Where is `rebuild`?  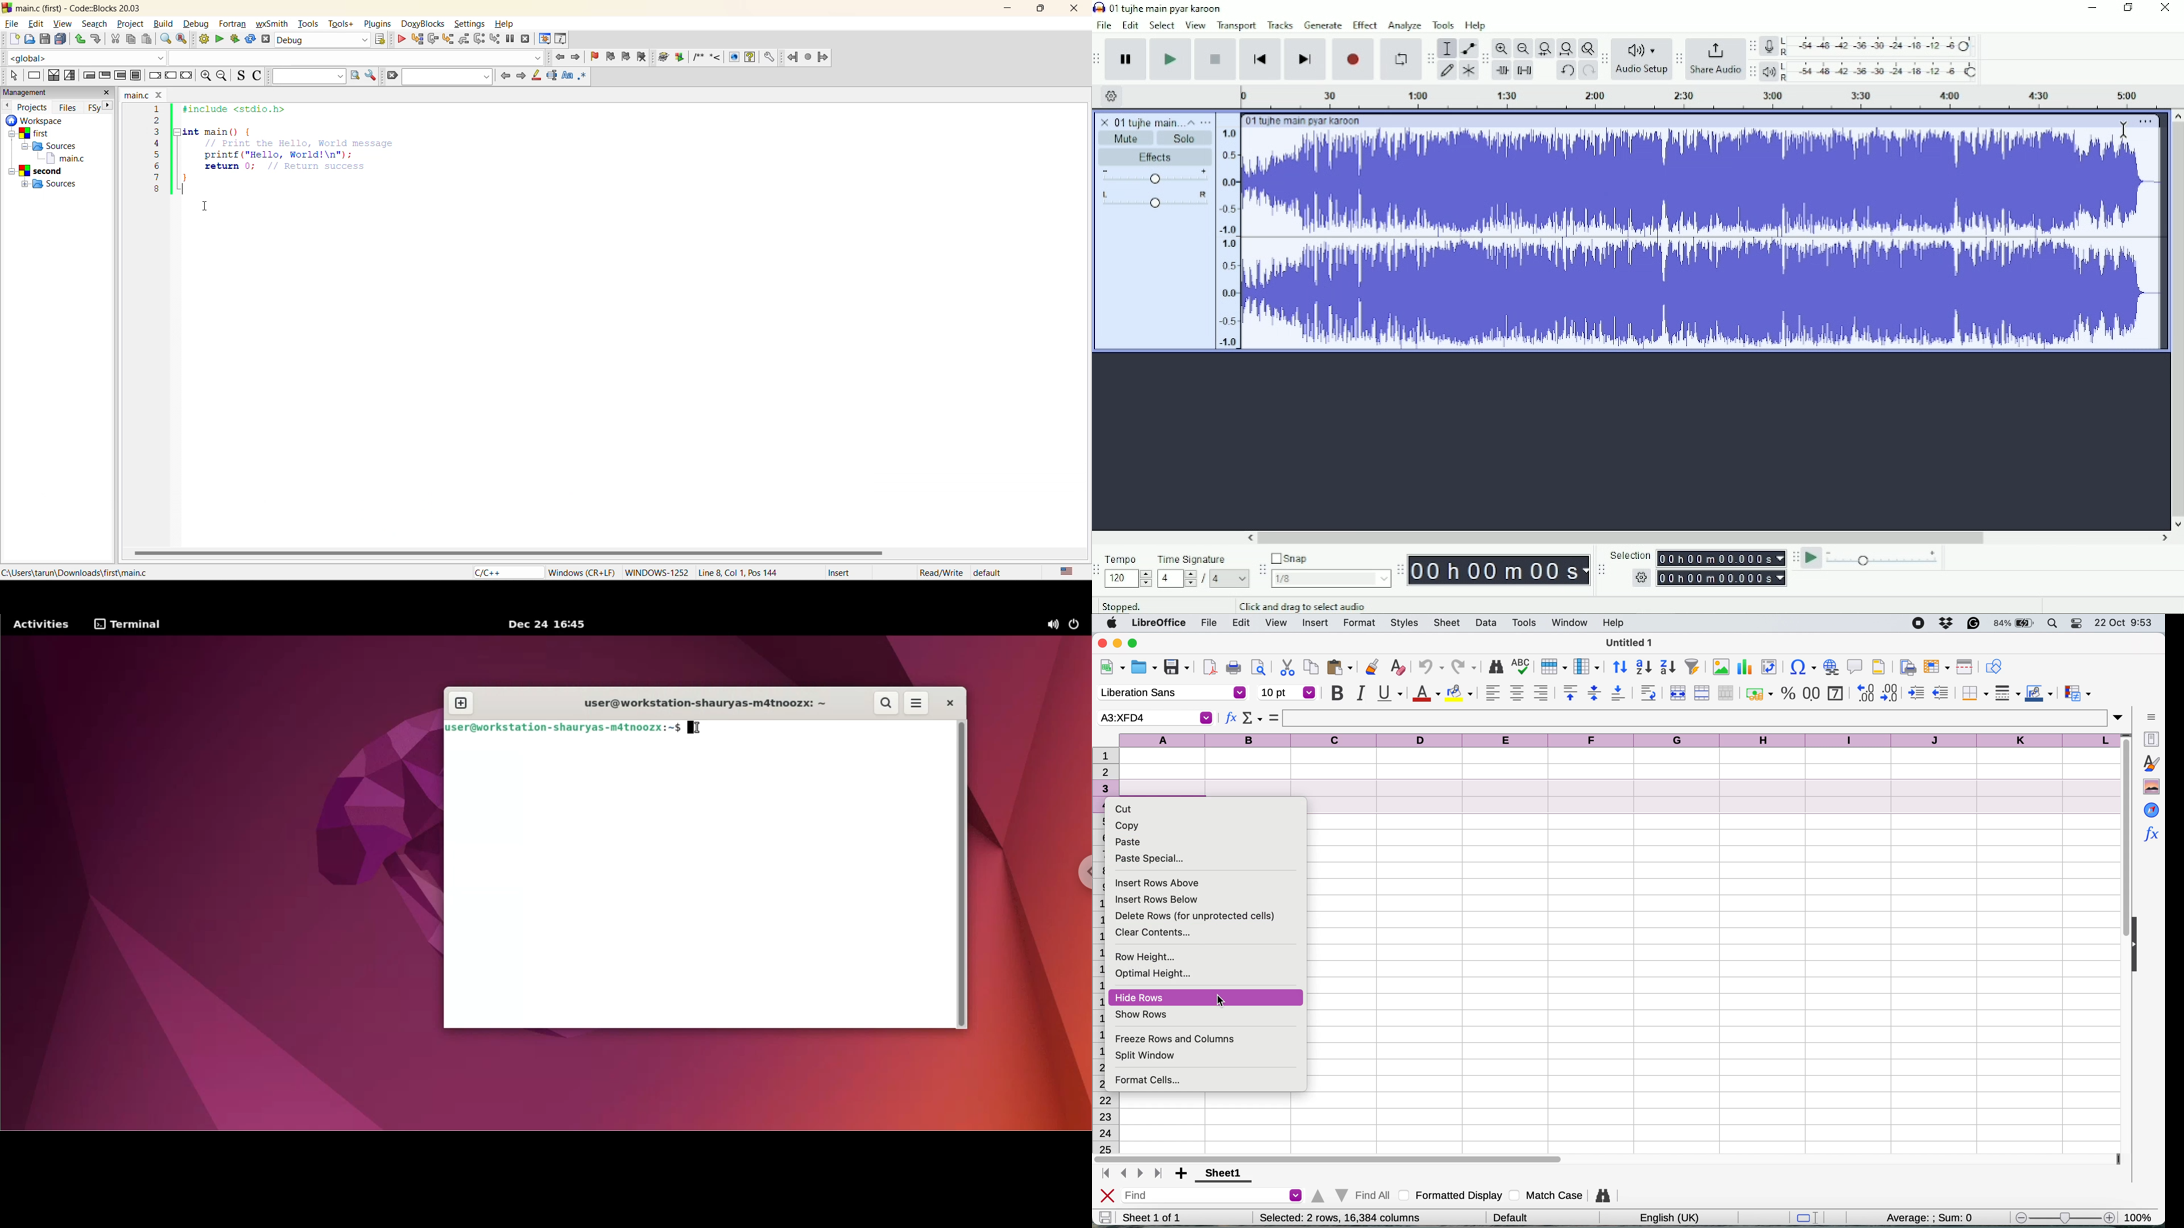
rebuild is located at coordinates (251, 40).